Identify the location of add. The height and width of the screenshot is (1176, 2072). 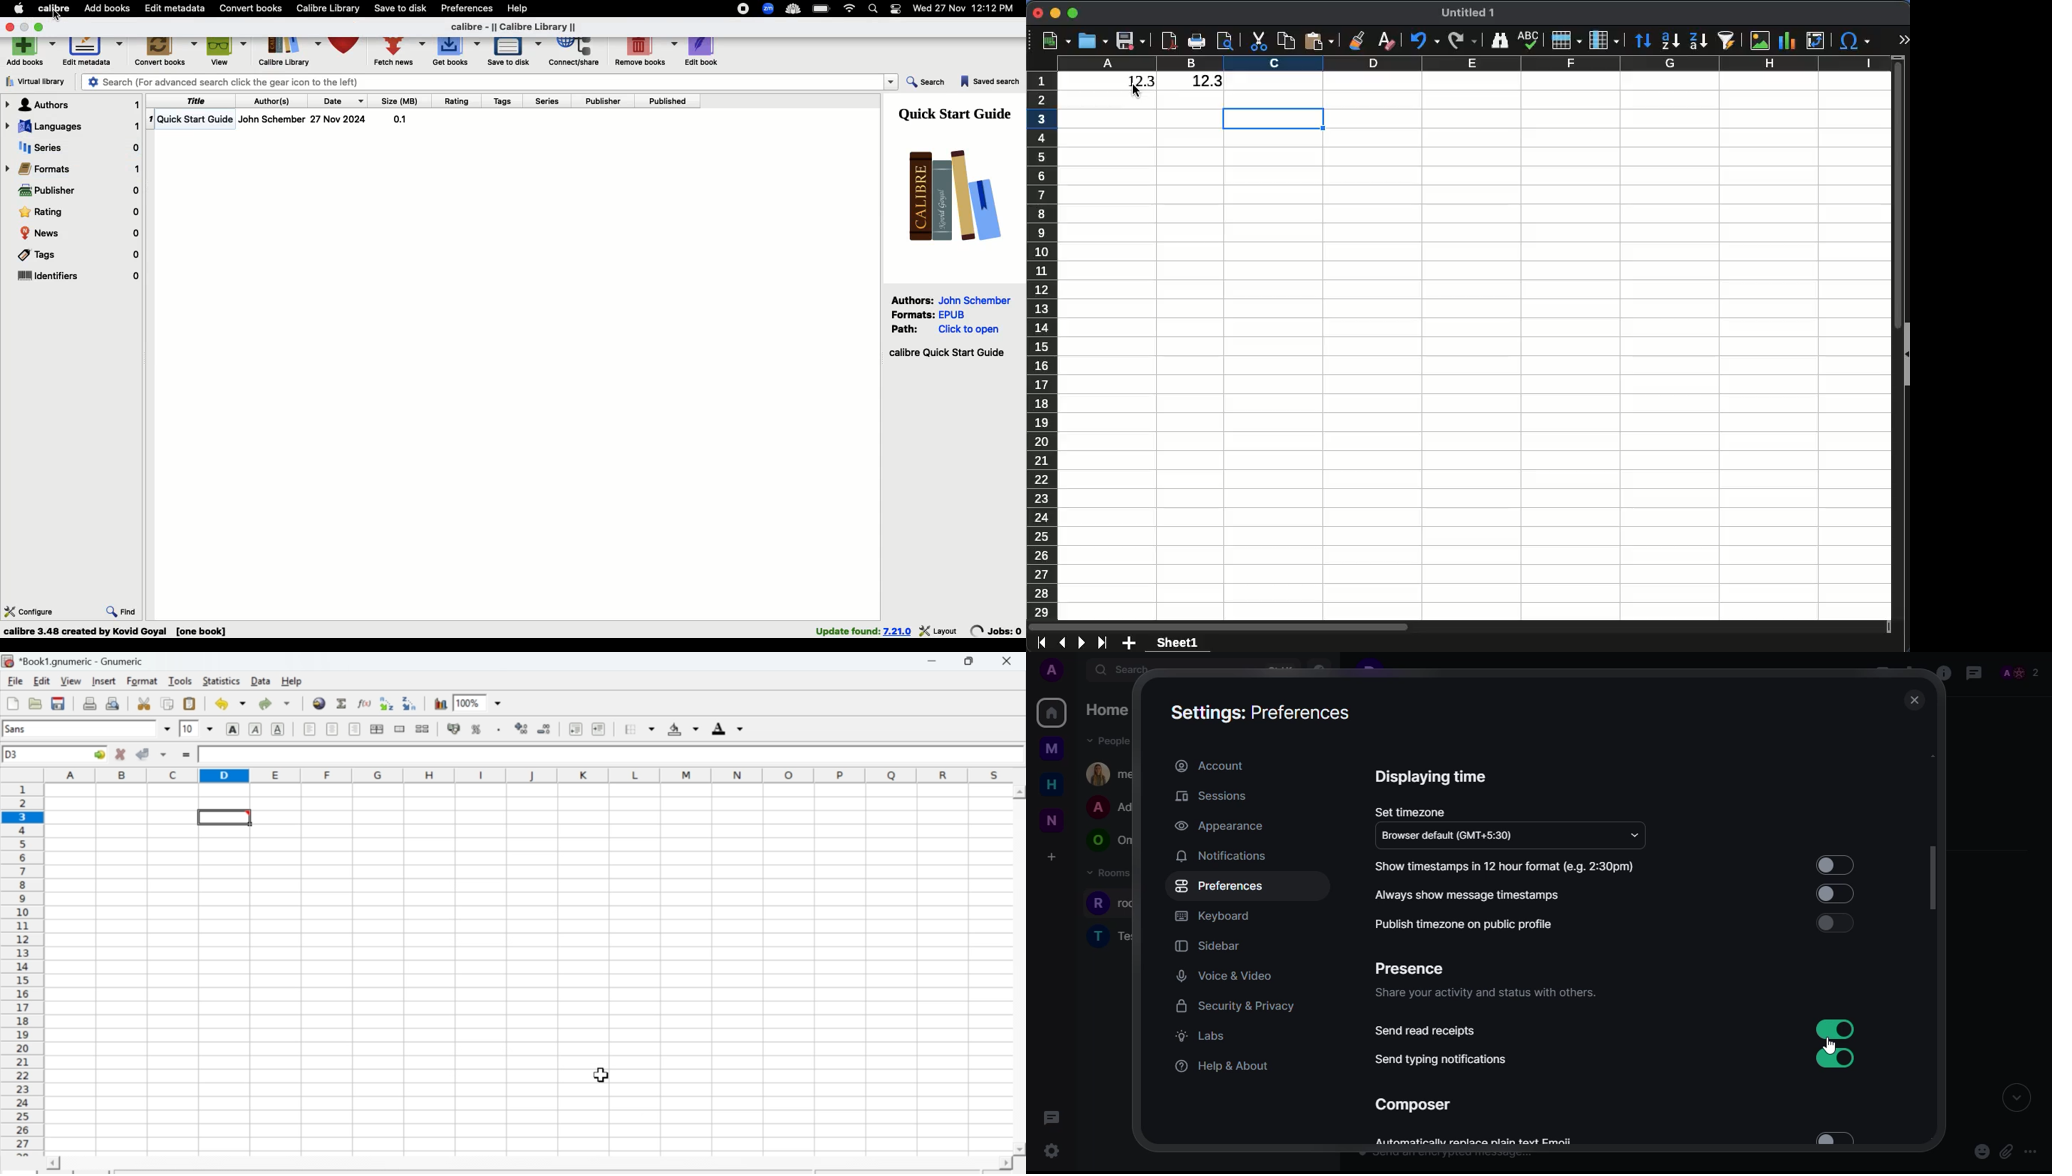
(1129, 643).